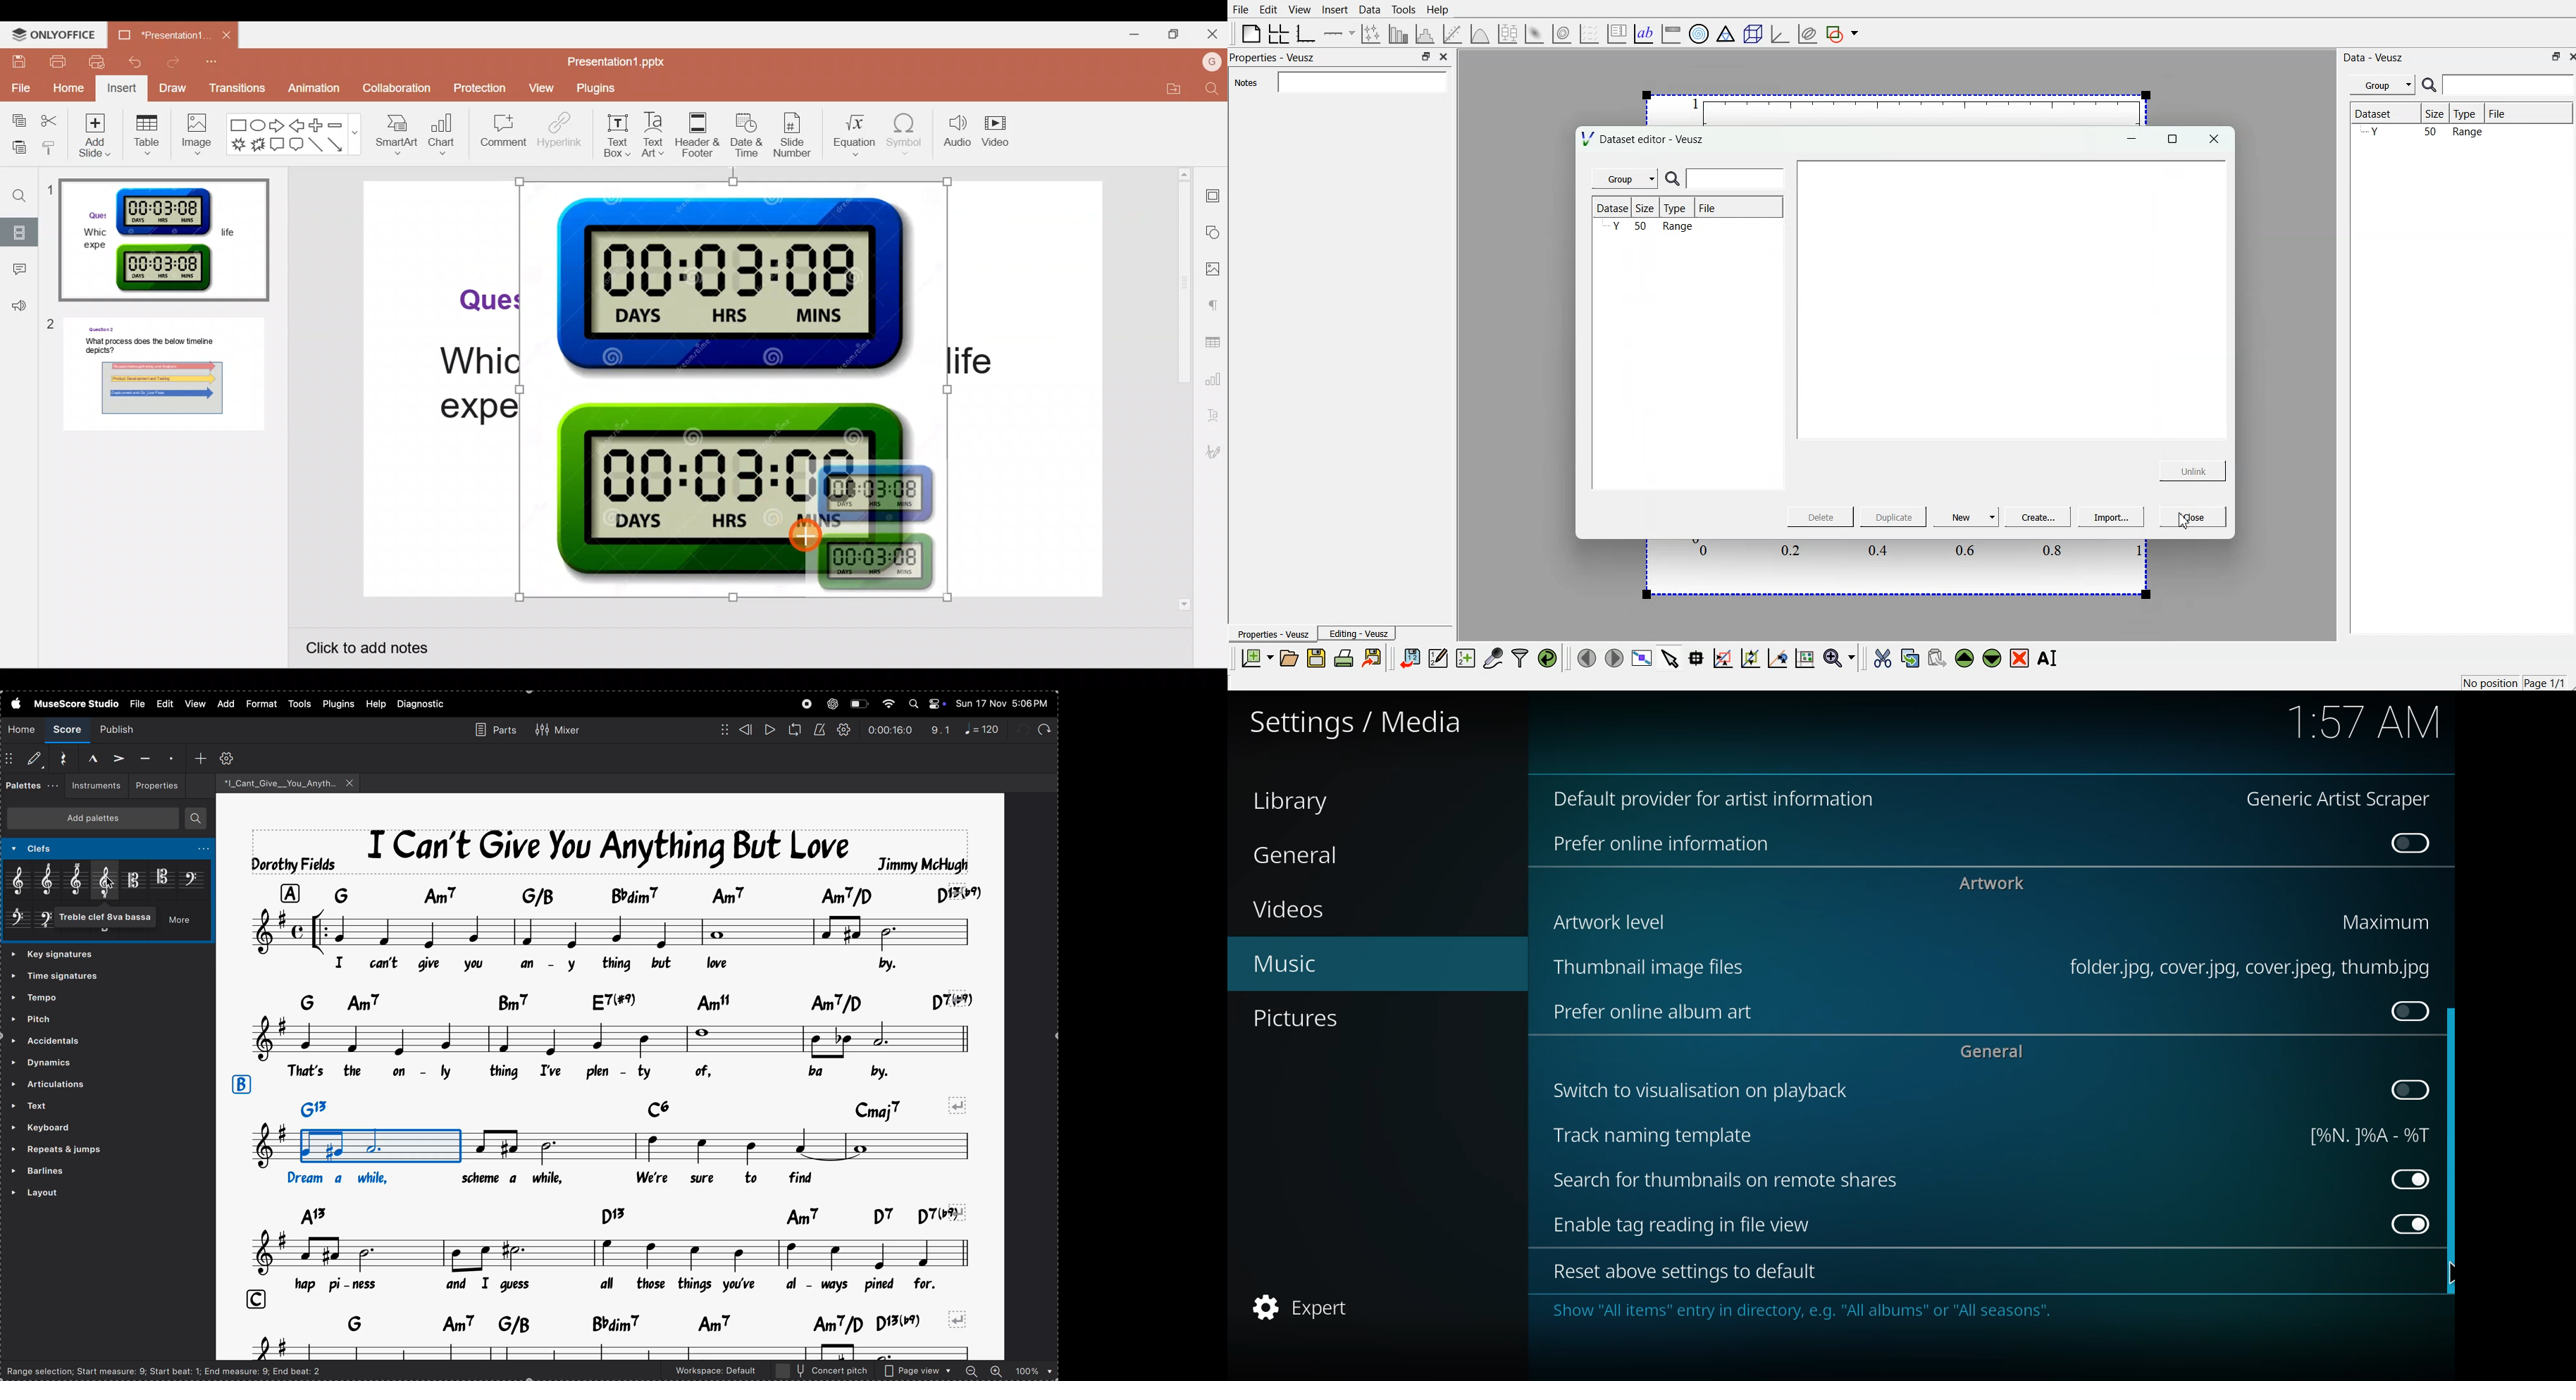 The image size is (2576, 1400). What do you see at coordinates (1213, 452) in the screenshot?
I see `Signature settings` at bounding box center [1213, 452].